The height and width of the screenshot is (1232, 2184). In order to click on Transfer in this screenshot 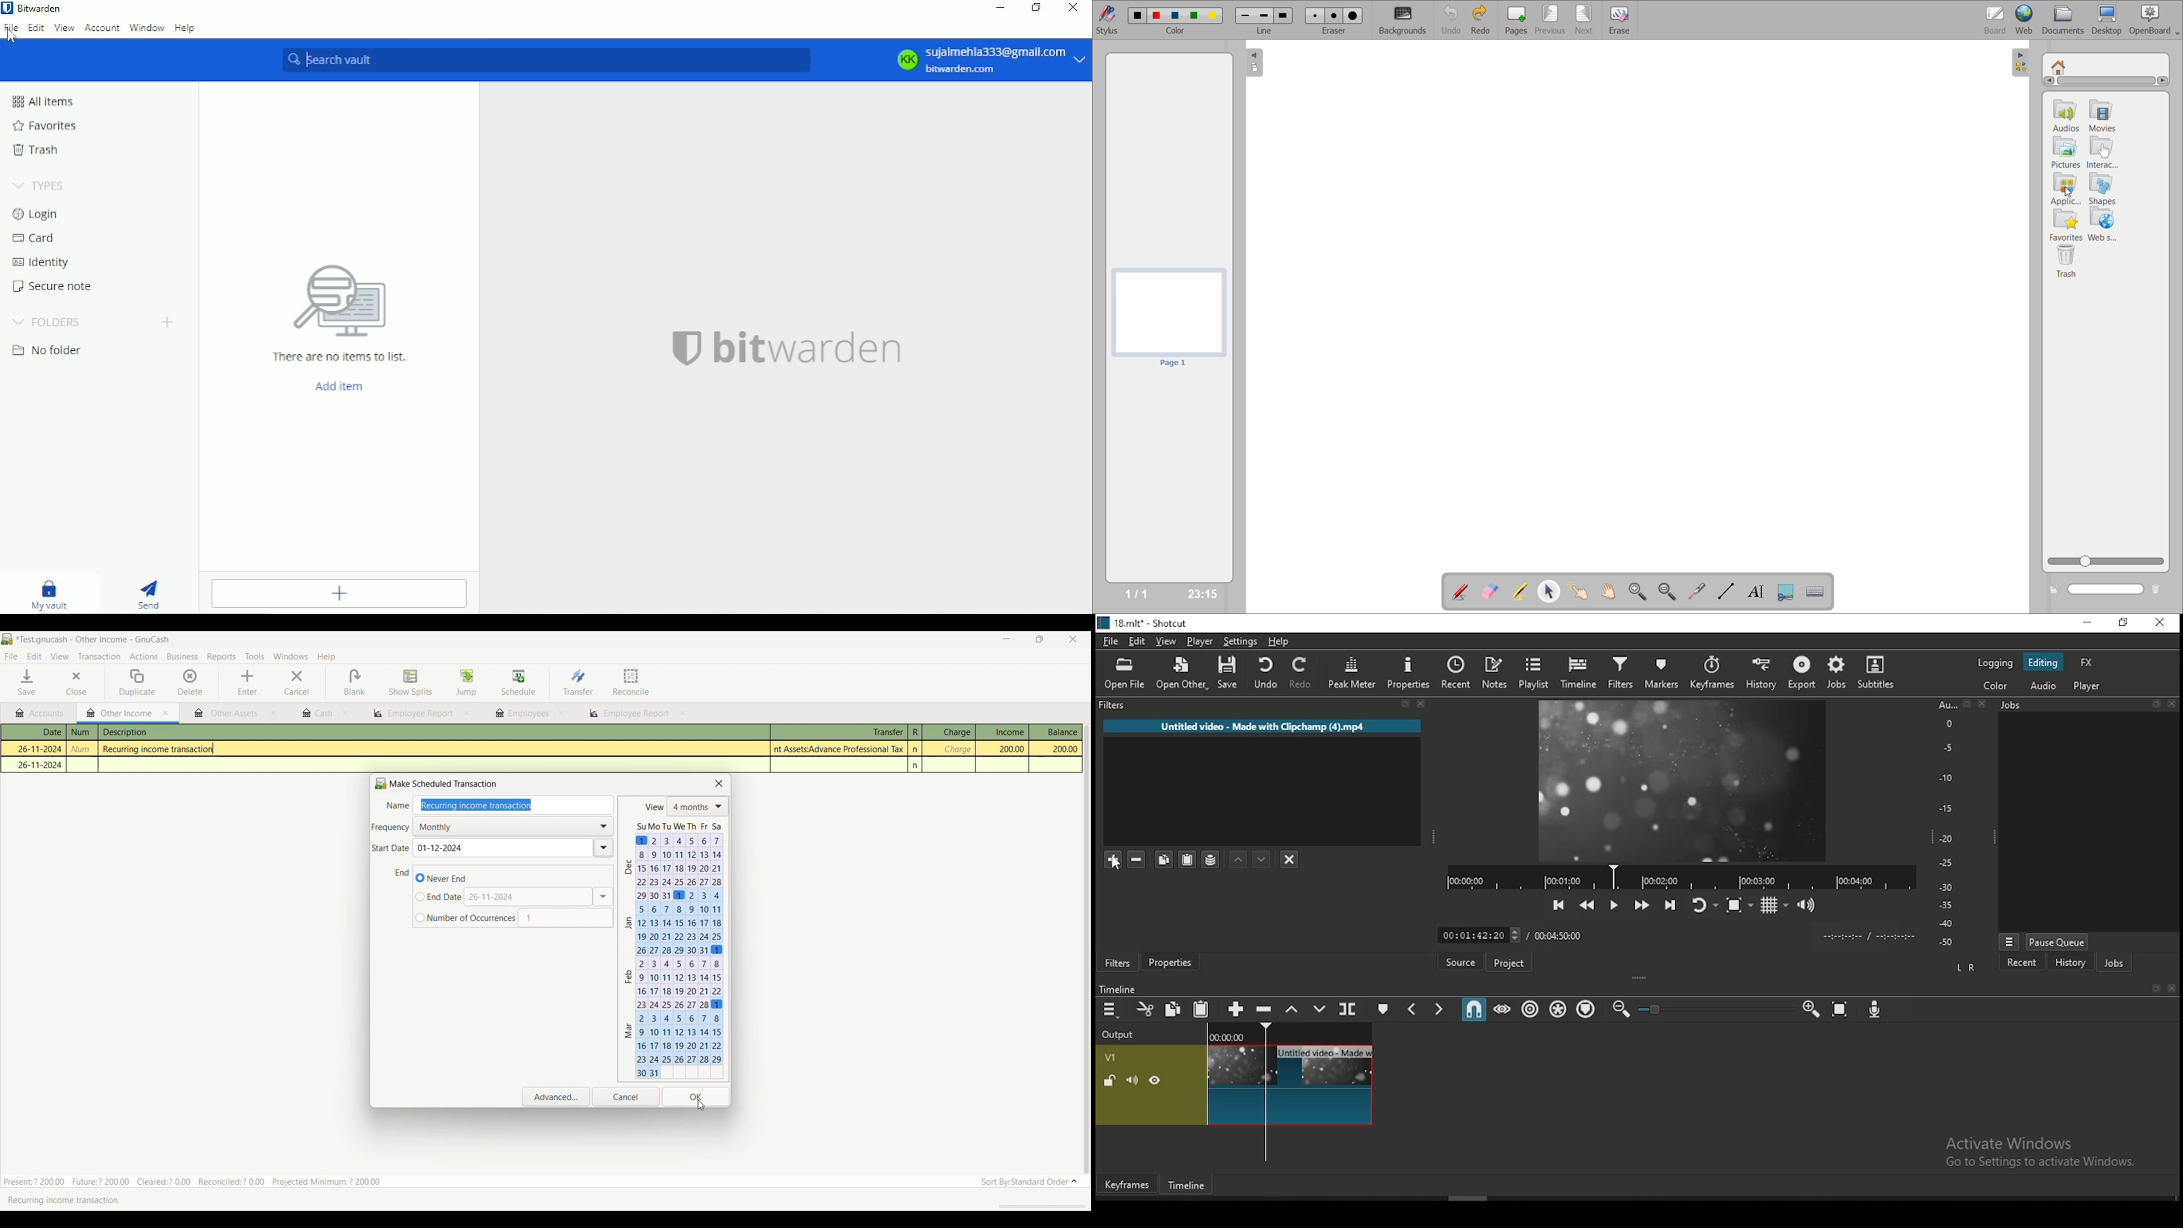, I will do `click(578, 682)`.